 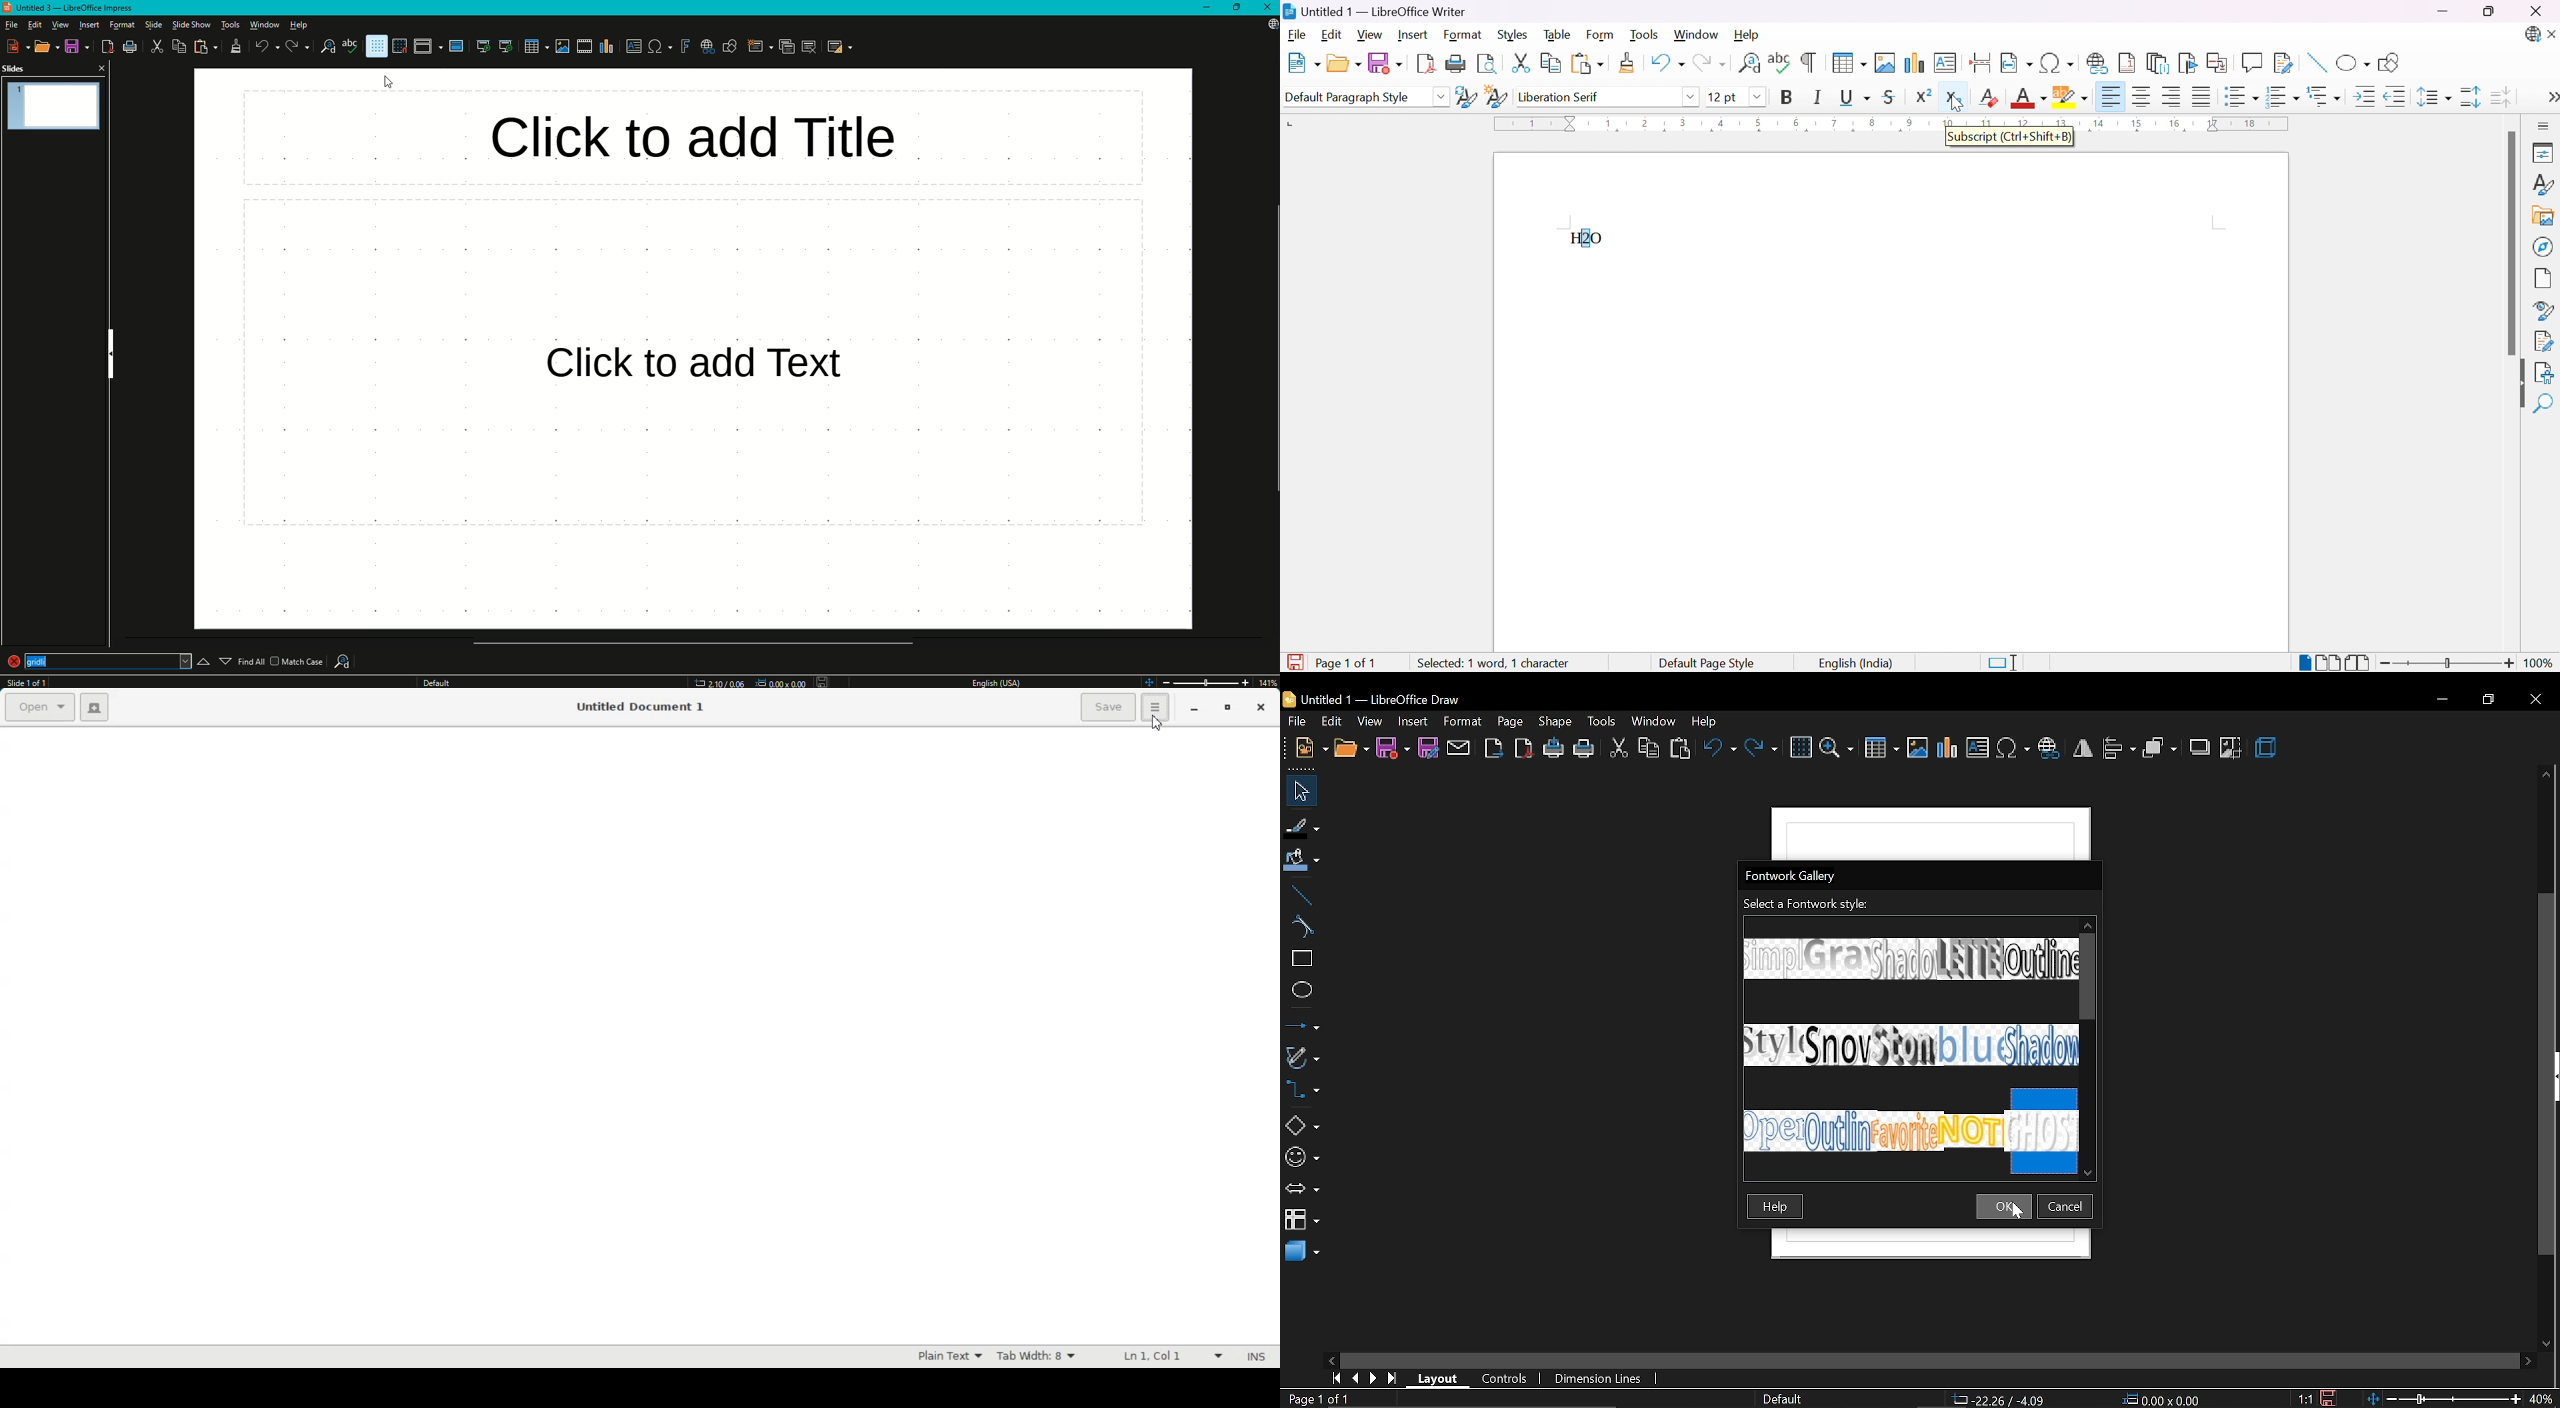 What do you see at coordinates (2545, 125) in the screenshot?
I see `Sidebar settings` at bounding box center [2545, 125].